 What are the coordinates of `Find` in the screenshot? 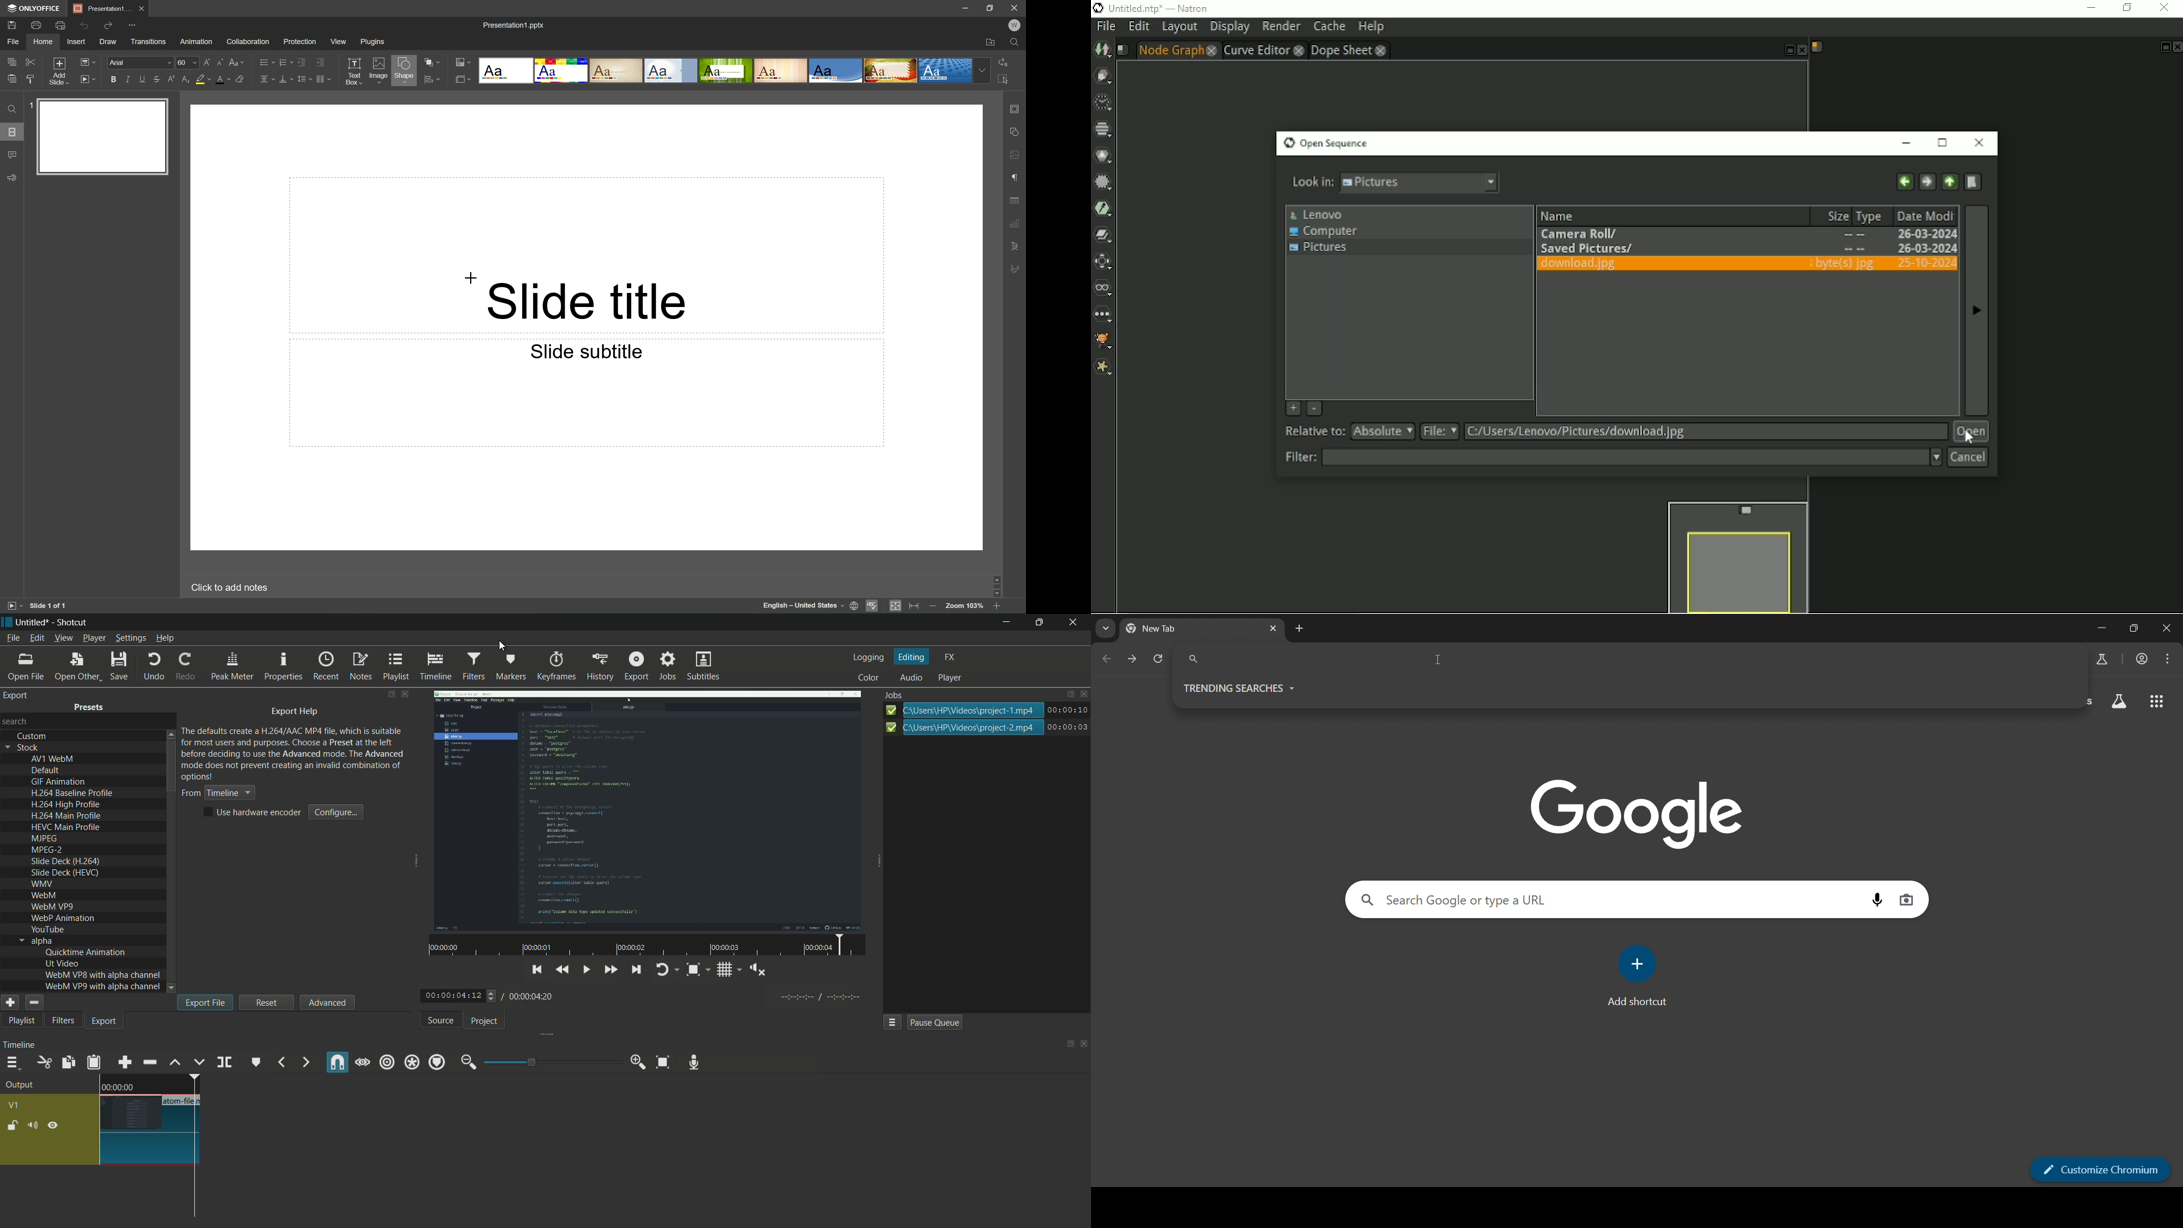 It's located at (10, 109).